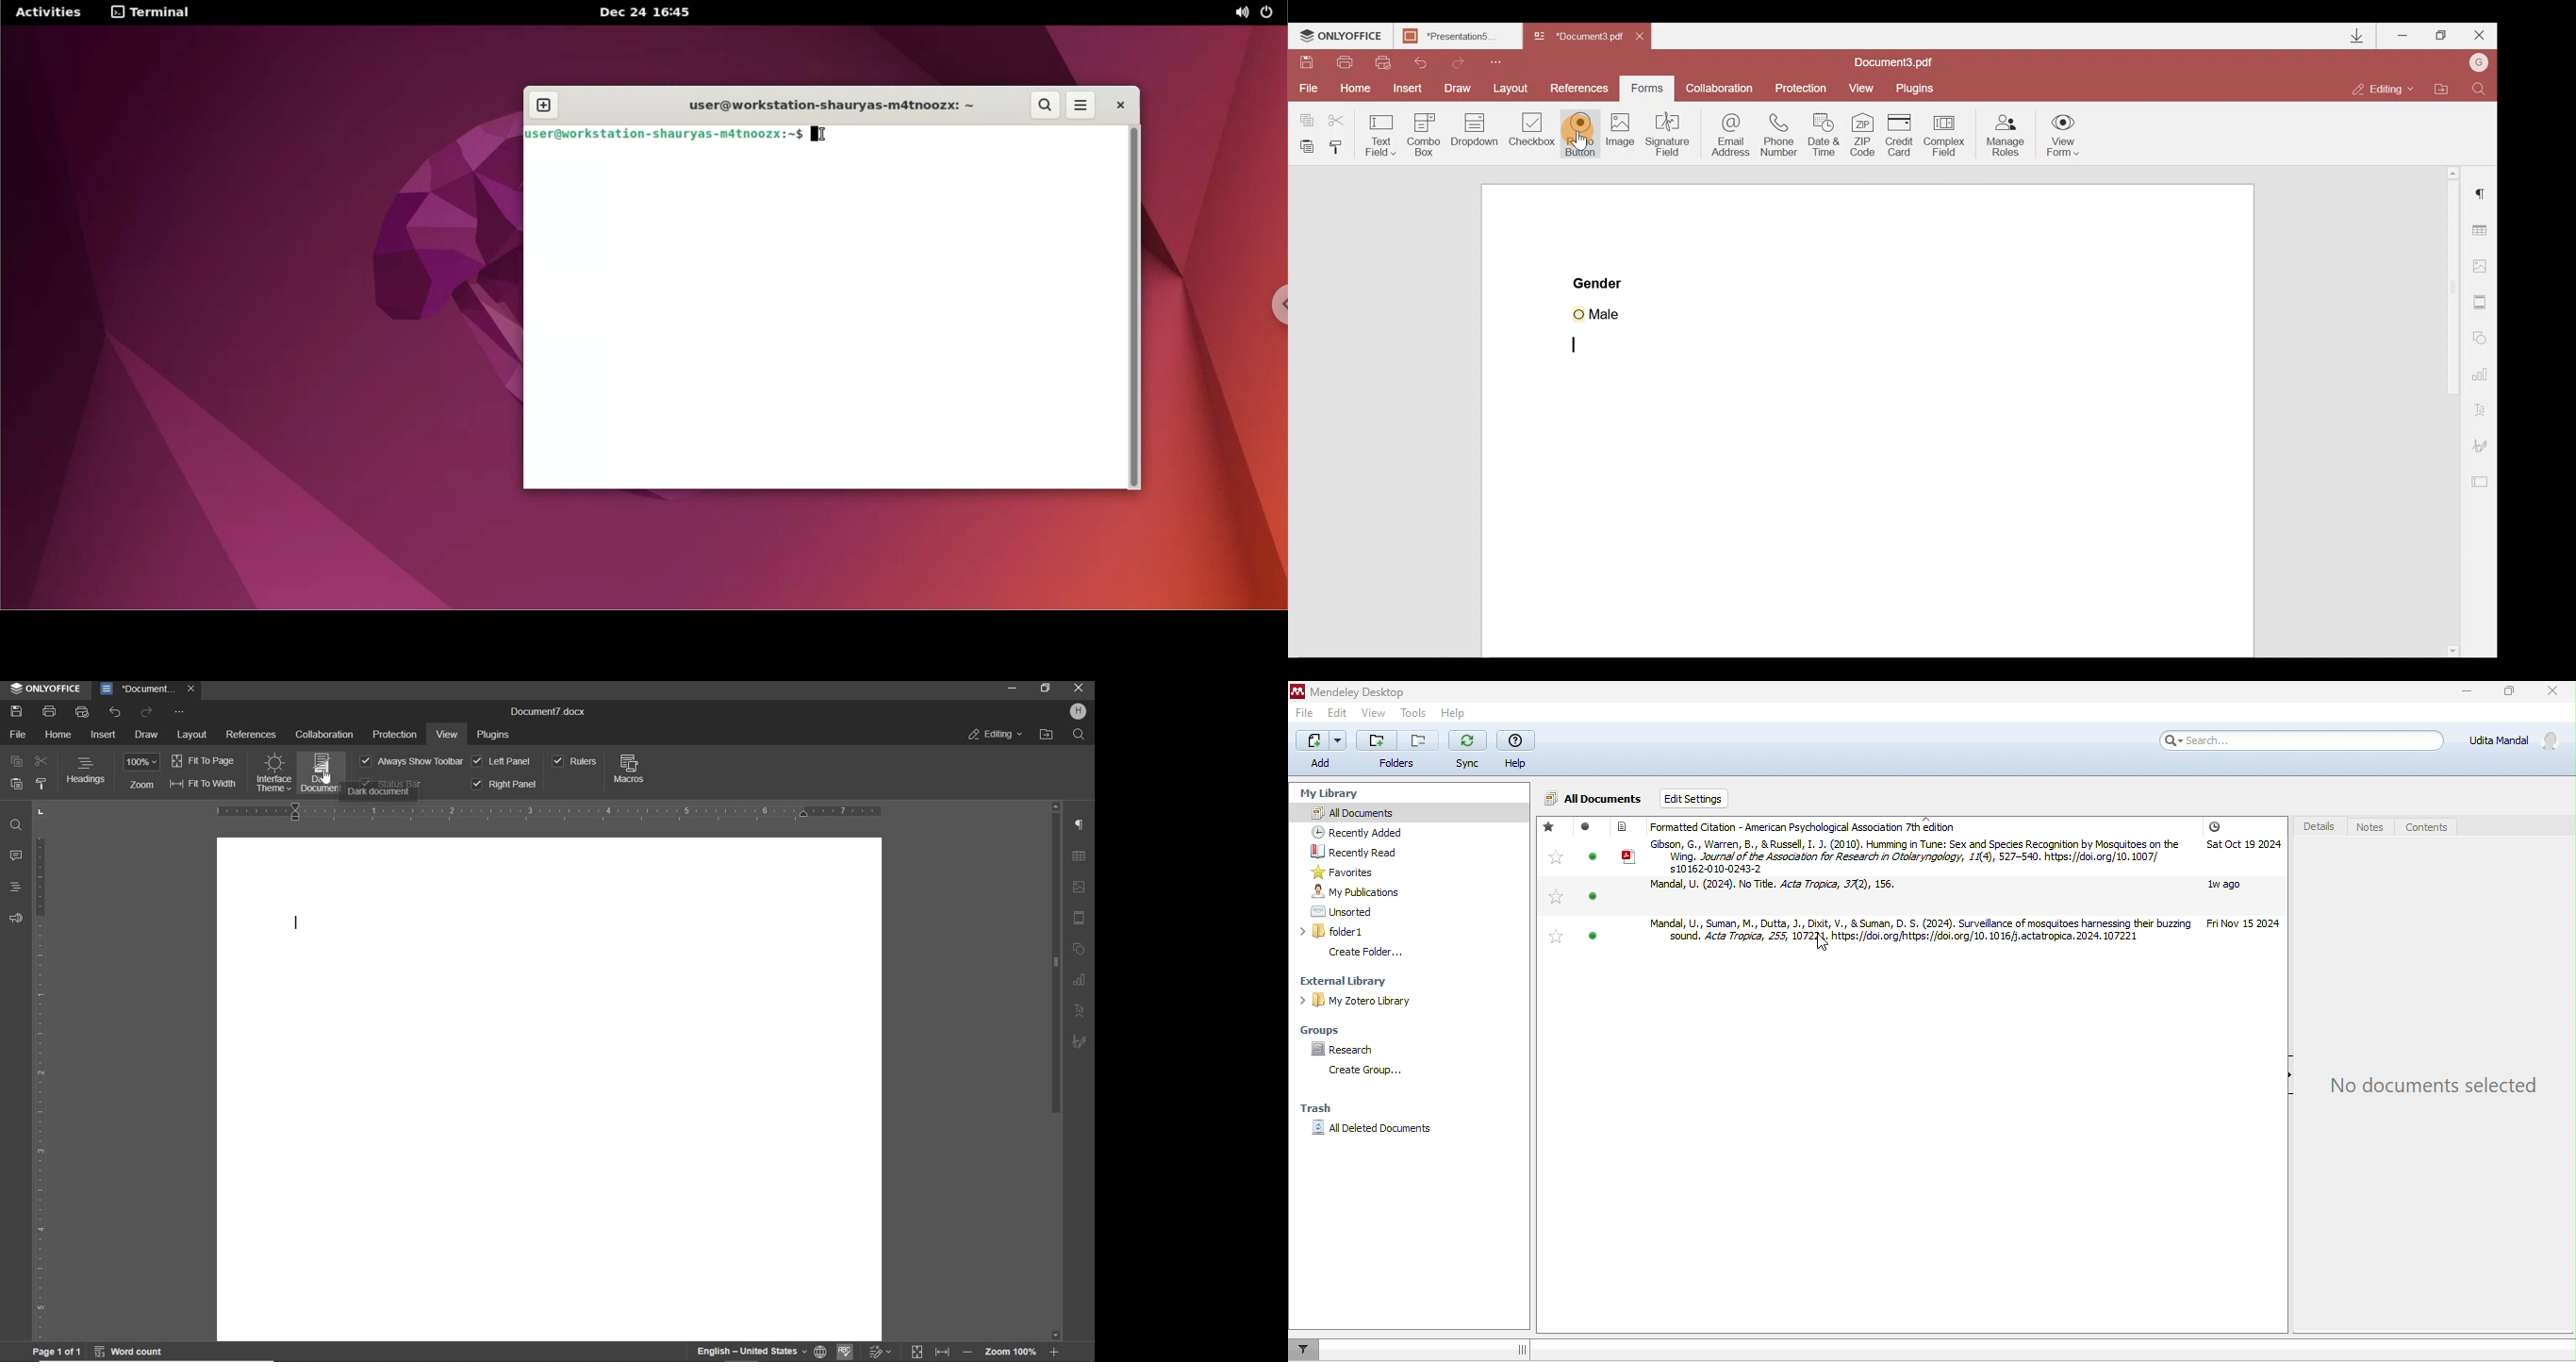 The image size is (2576, 1372). I want to click on add, so click(1321, 749).